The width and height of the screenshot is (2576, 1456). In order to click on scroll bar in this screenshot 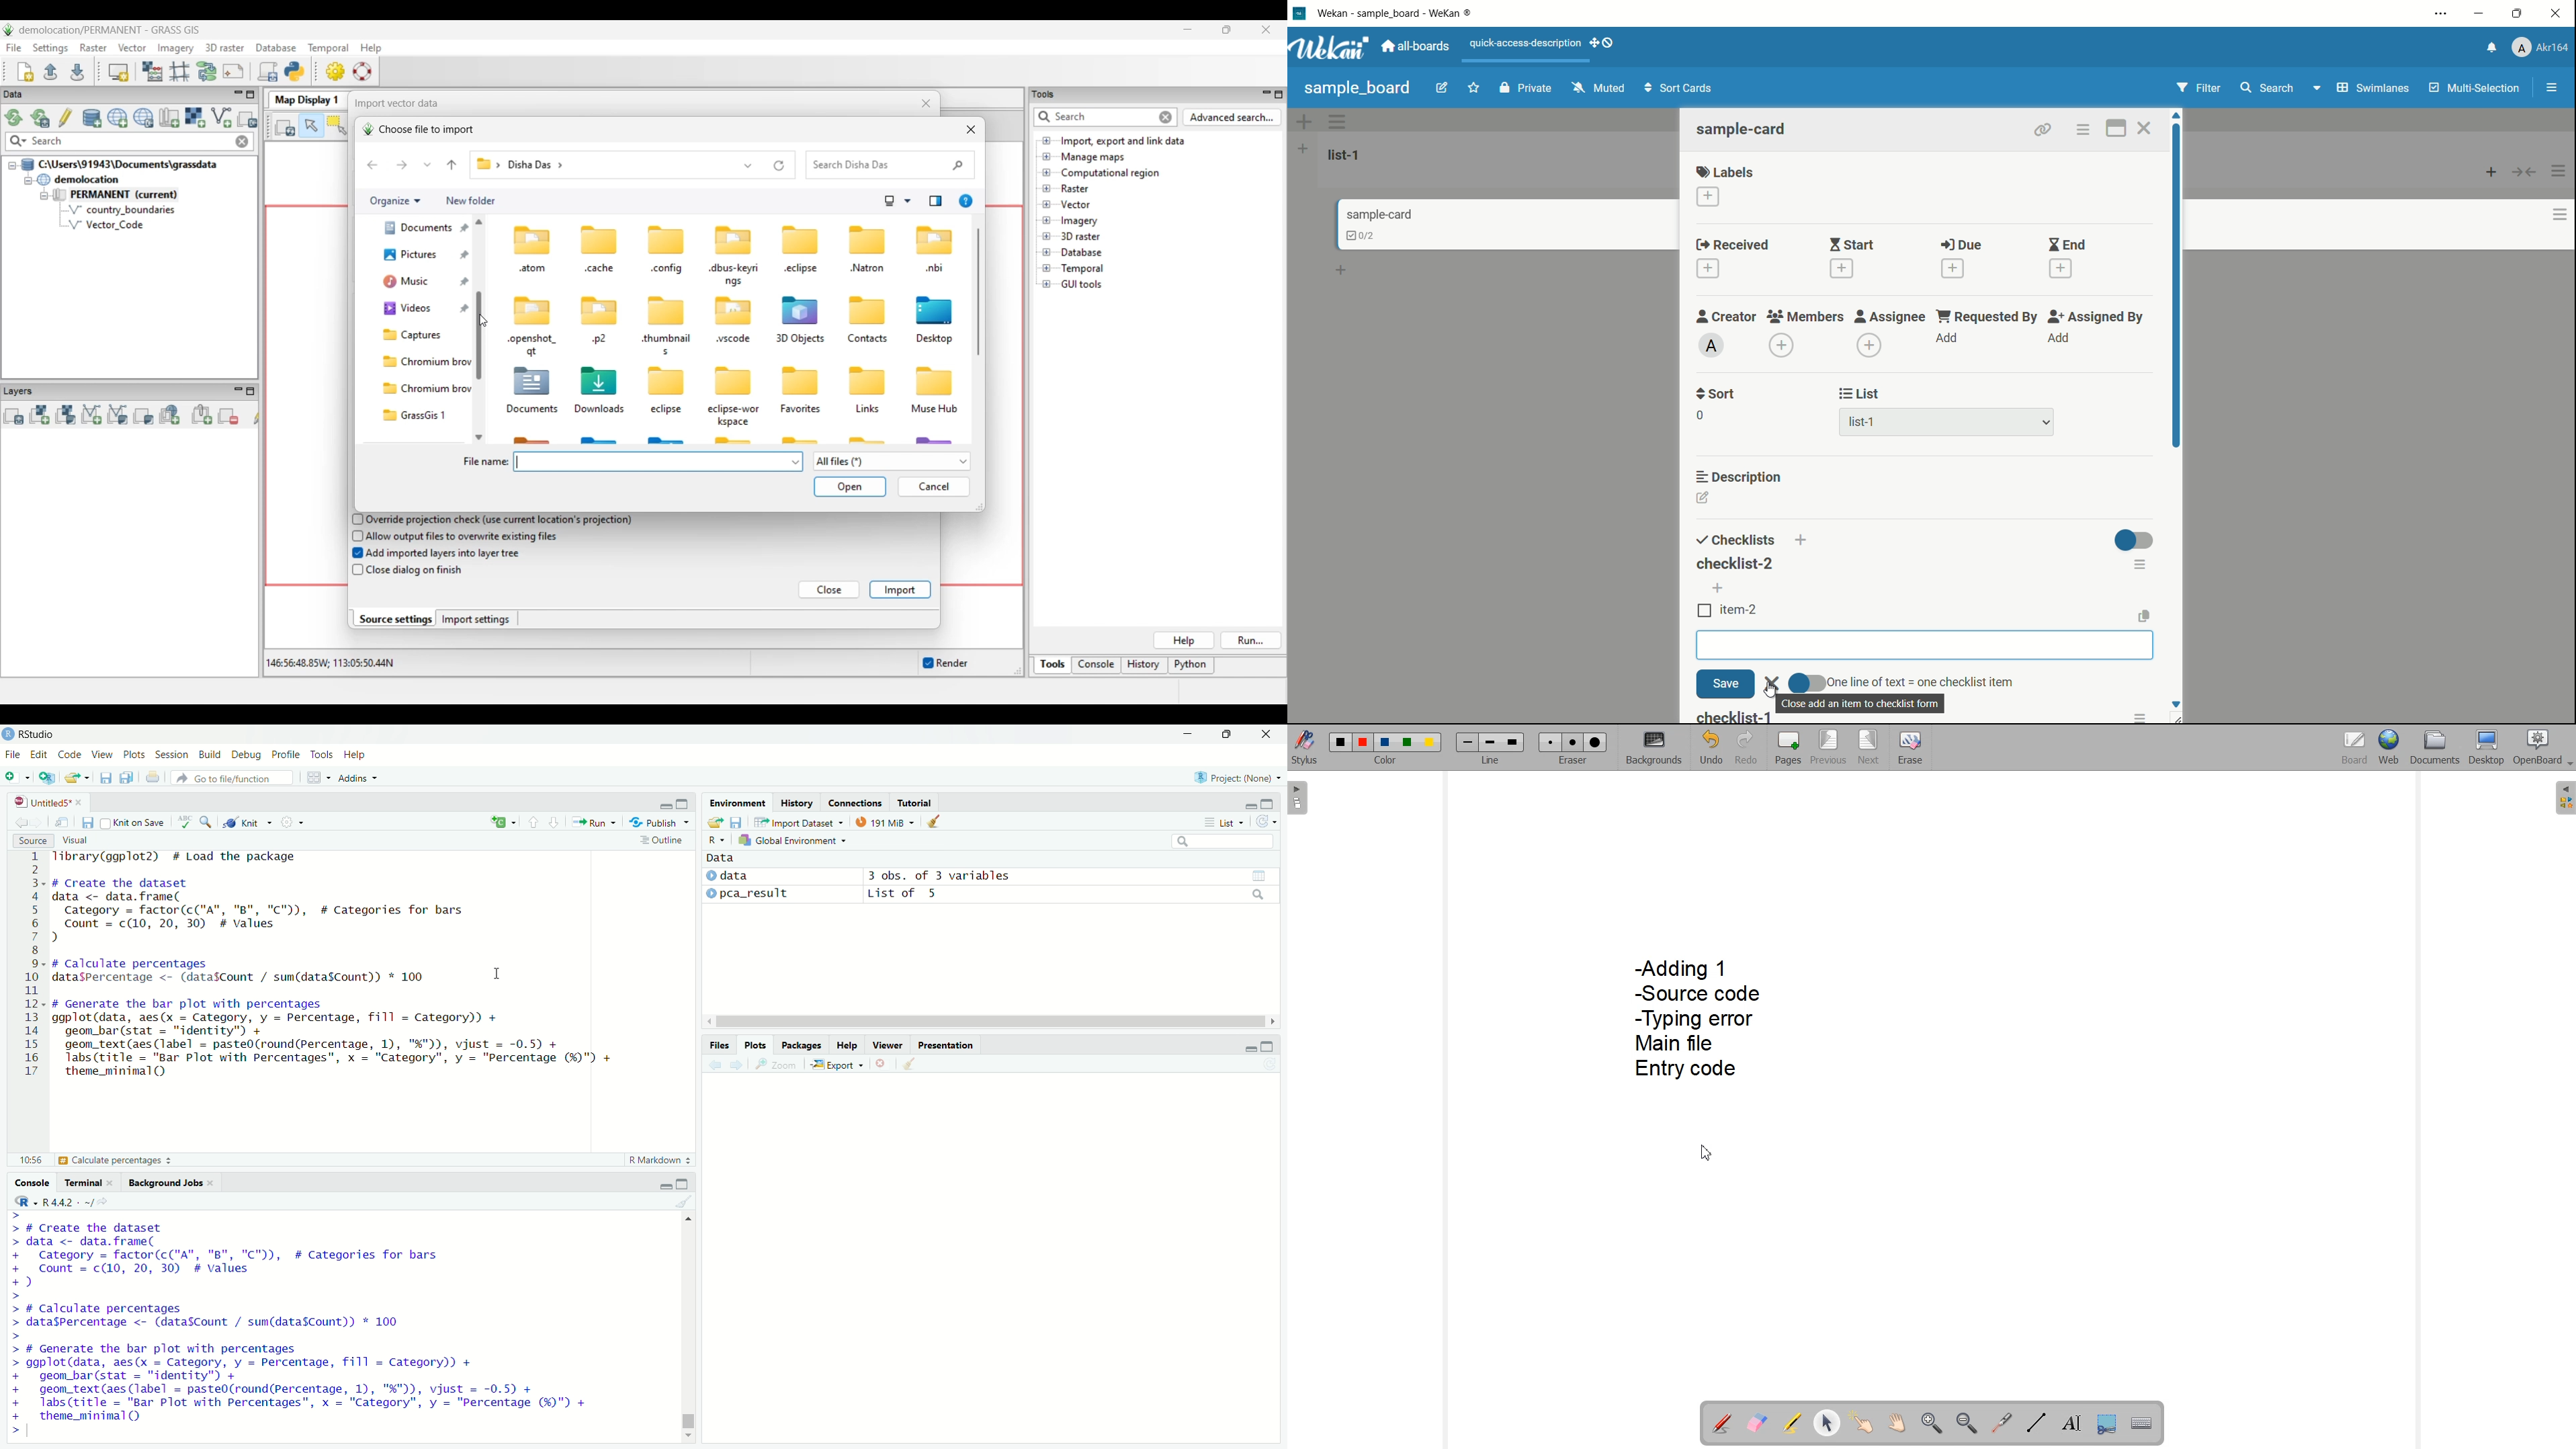, I will do `click(2178, 334)`.